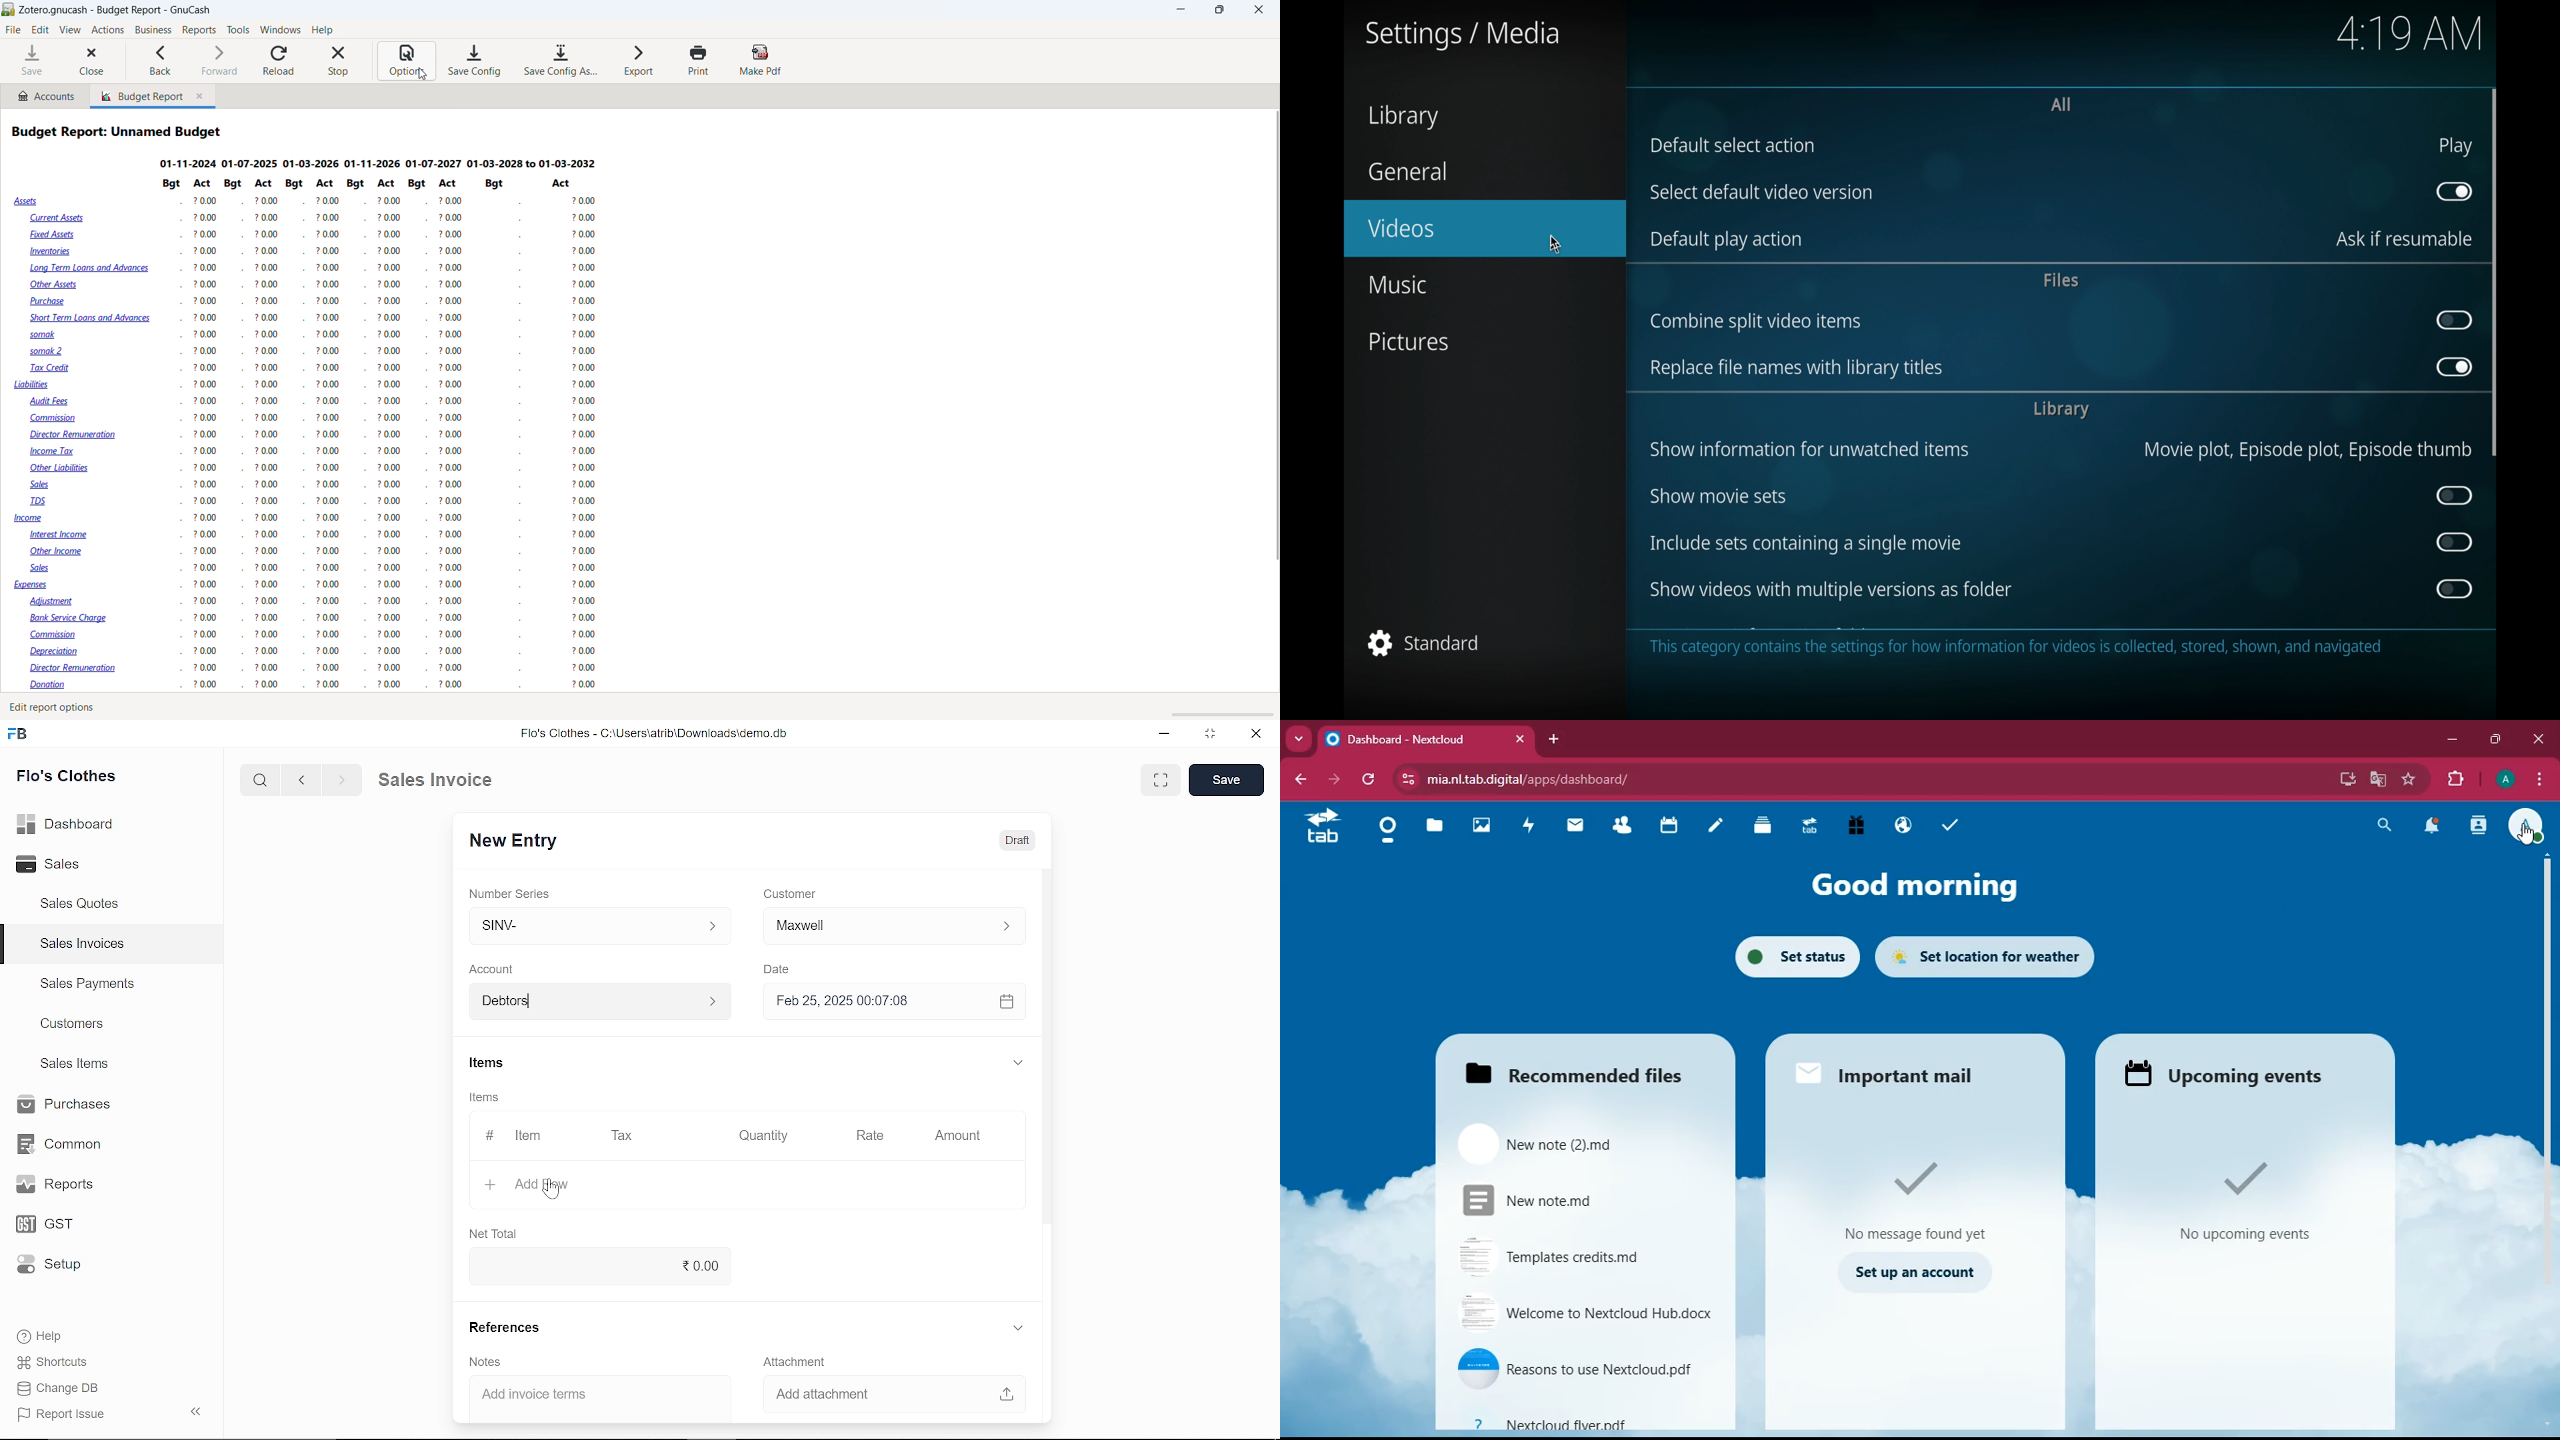  I want to click on movie plot, so click(2307, 451).